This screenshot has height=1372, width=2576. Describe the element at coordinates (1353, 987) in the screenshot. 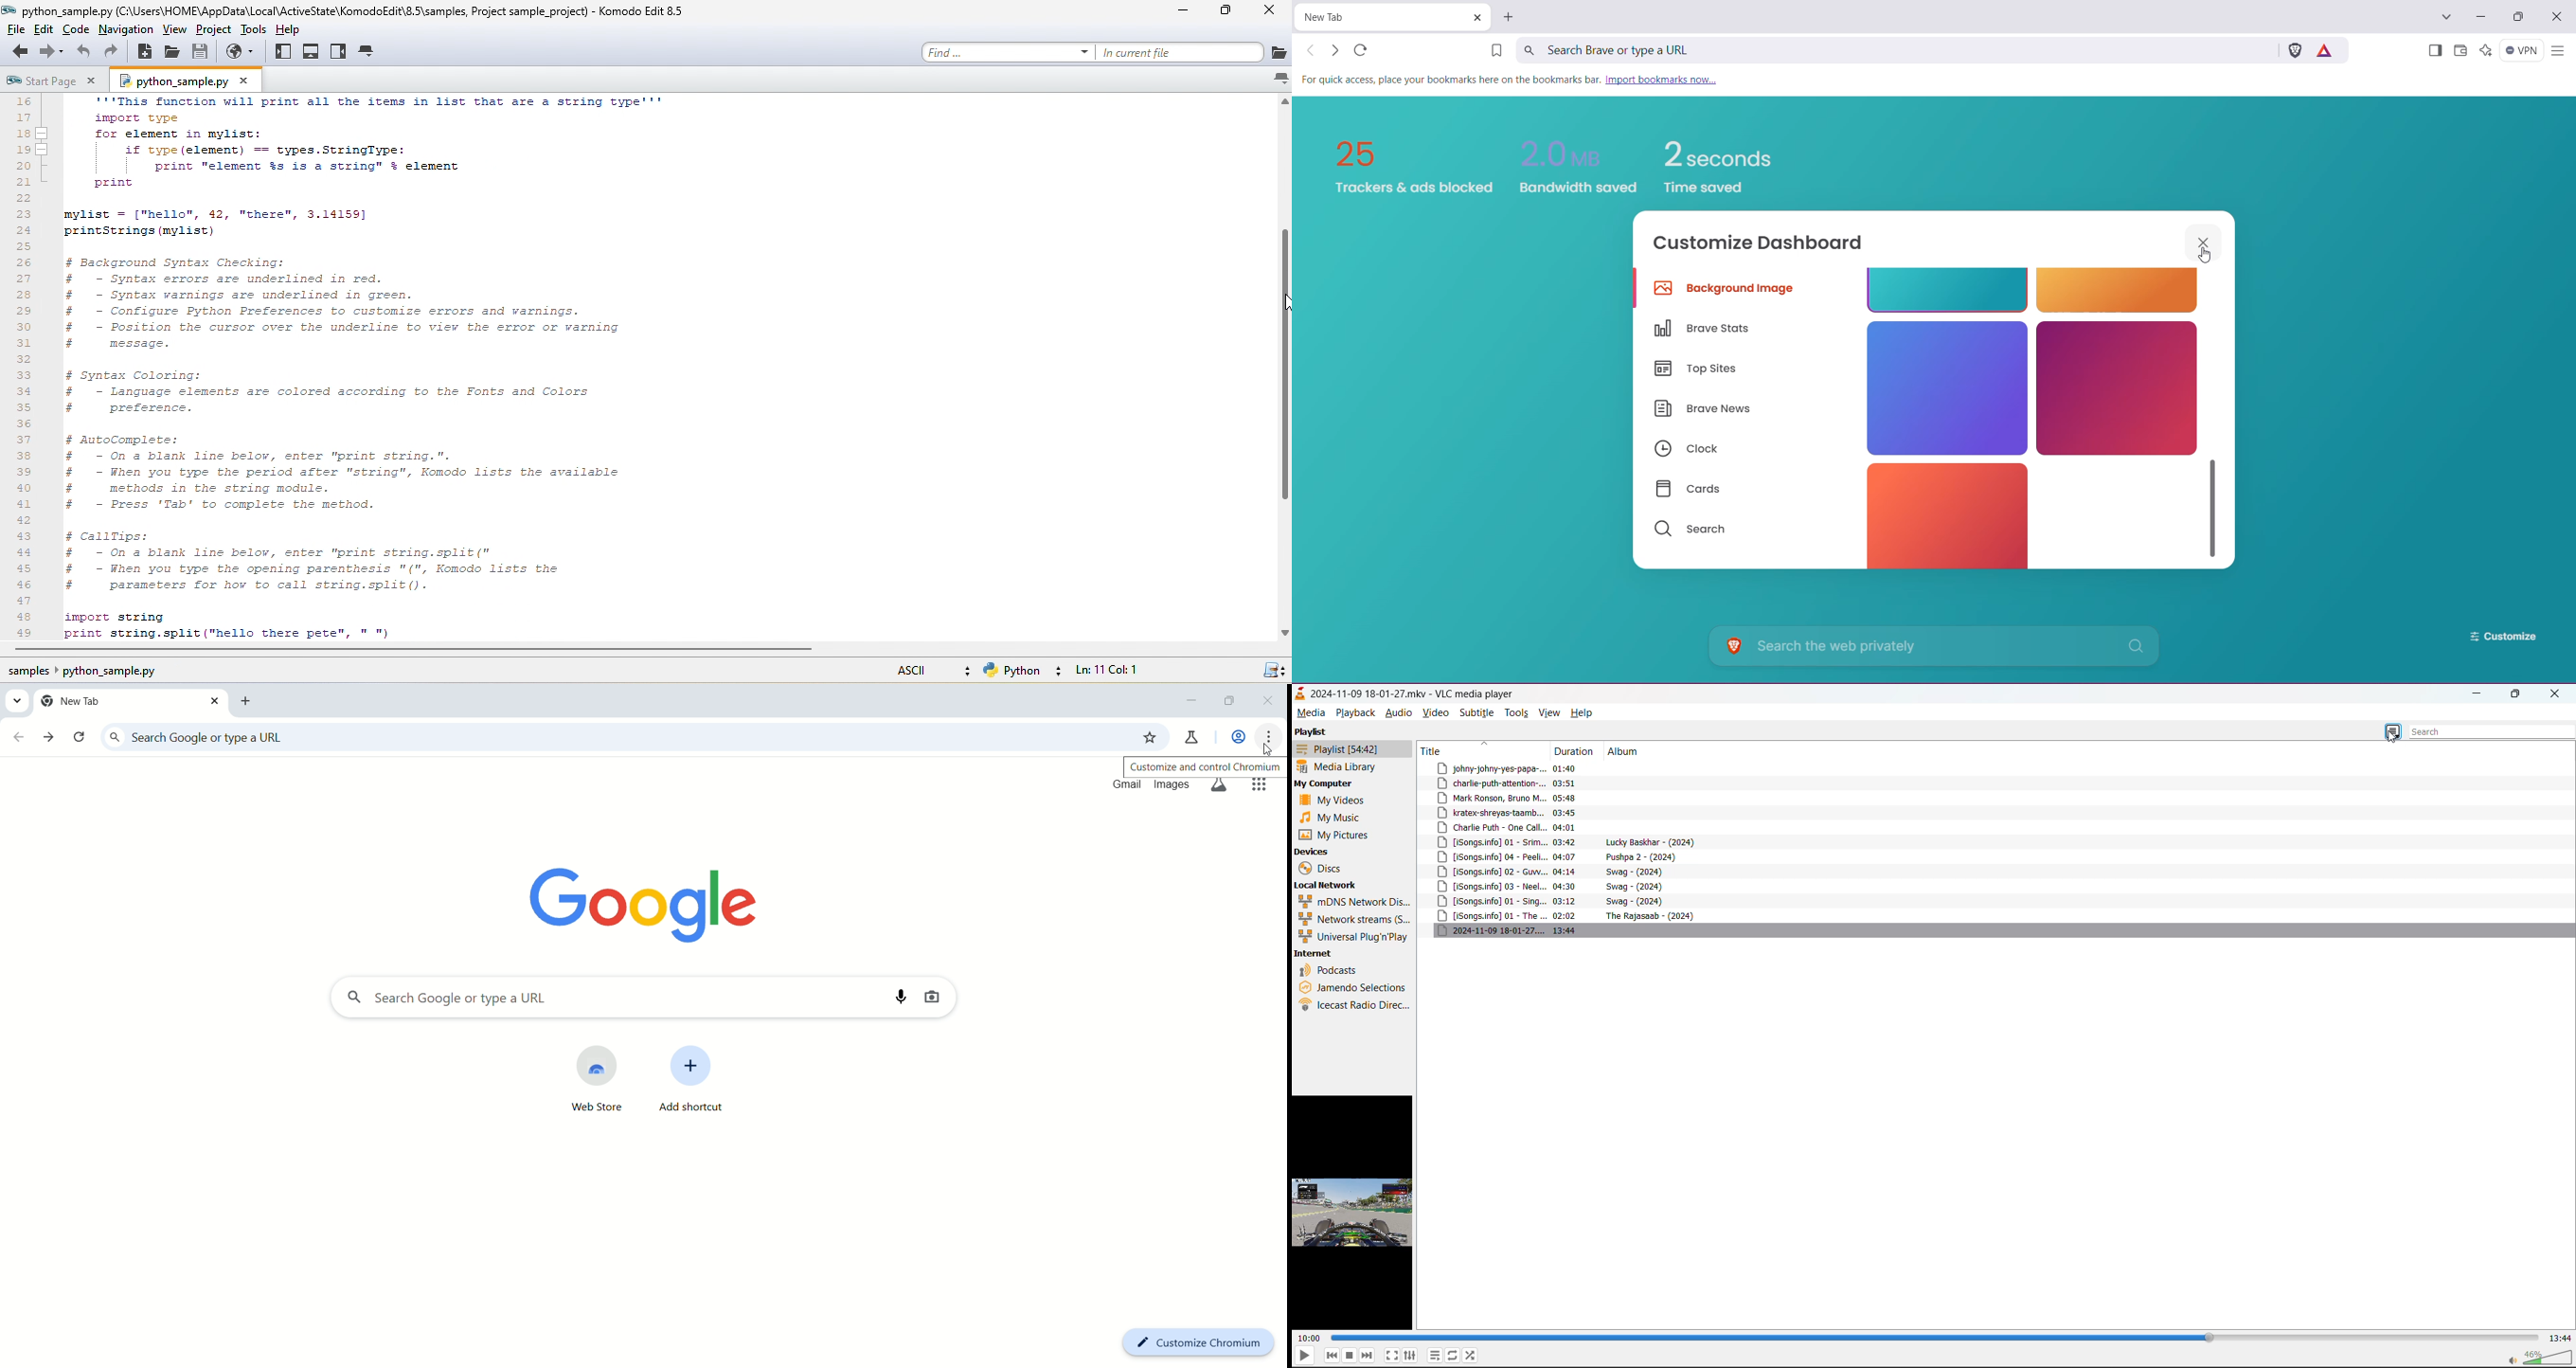

I see `jamedo selections` at that location.